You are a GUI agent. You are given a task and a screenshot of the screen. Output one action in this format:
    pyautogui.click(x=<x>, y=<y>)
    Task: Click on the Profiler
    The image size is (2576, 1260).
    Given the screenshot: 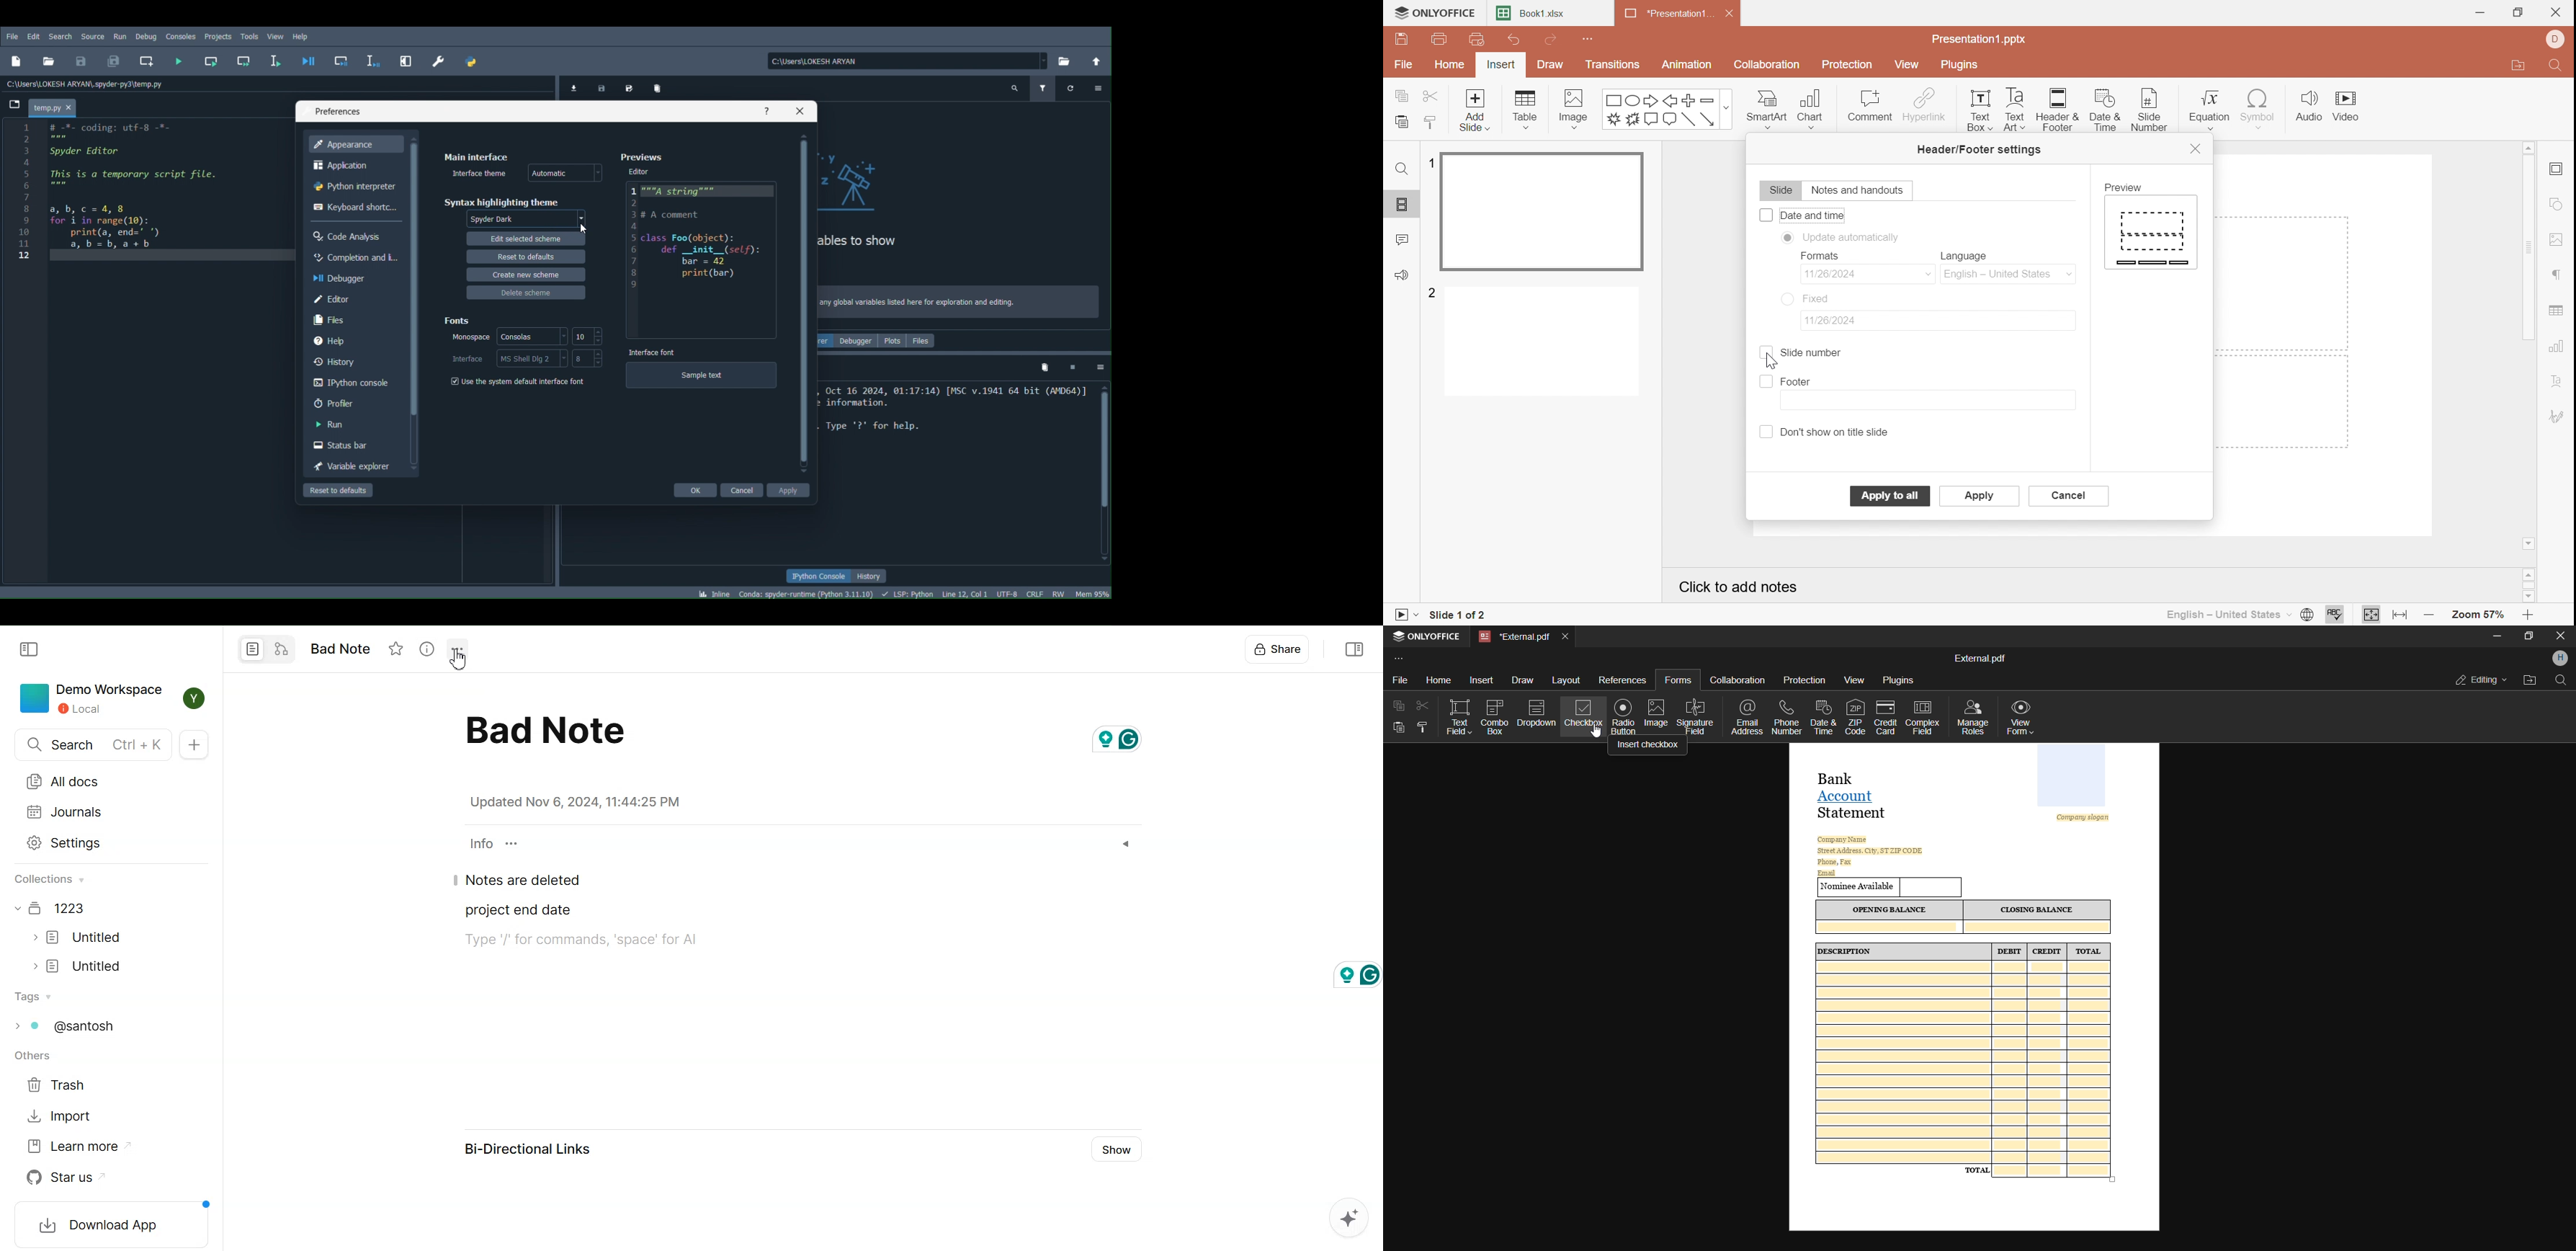 What is the action you would take?
    pyautogui.click(x=357, y=401)
    